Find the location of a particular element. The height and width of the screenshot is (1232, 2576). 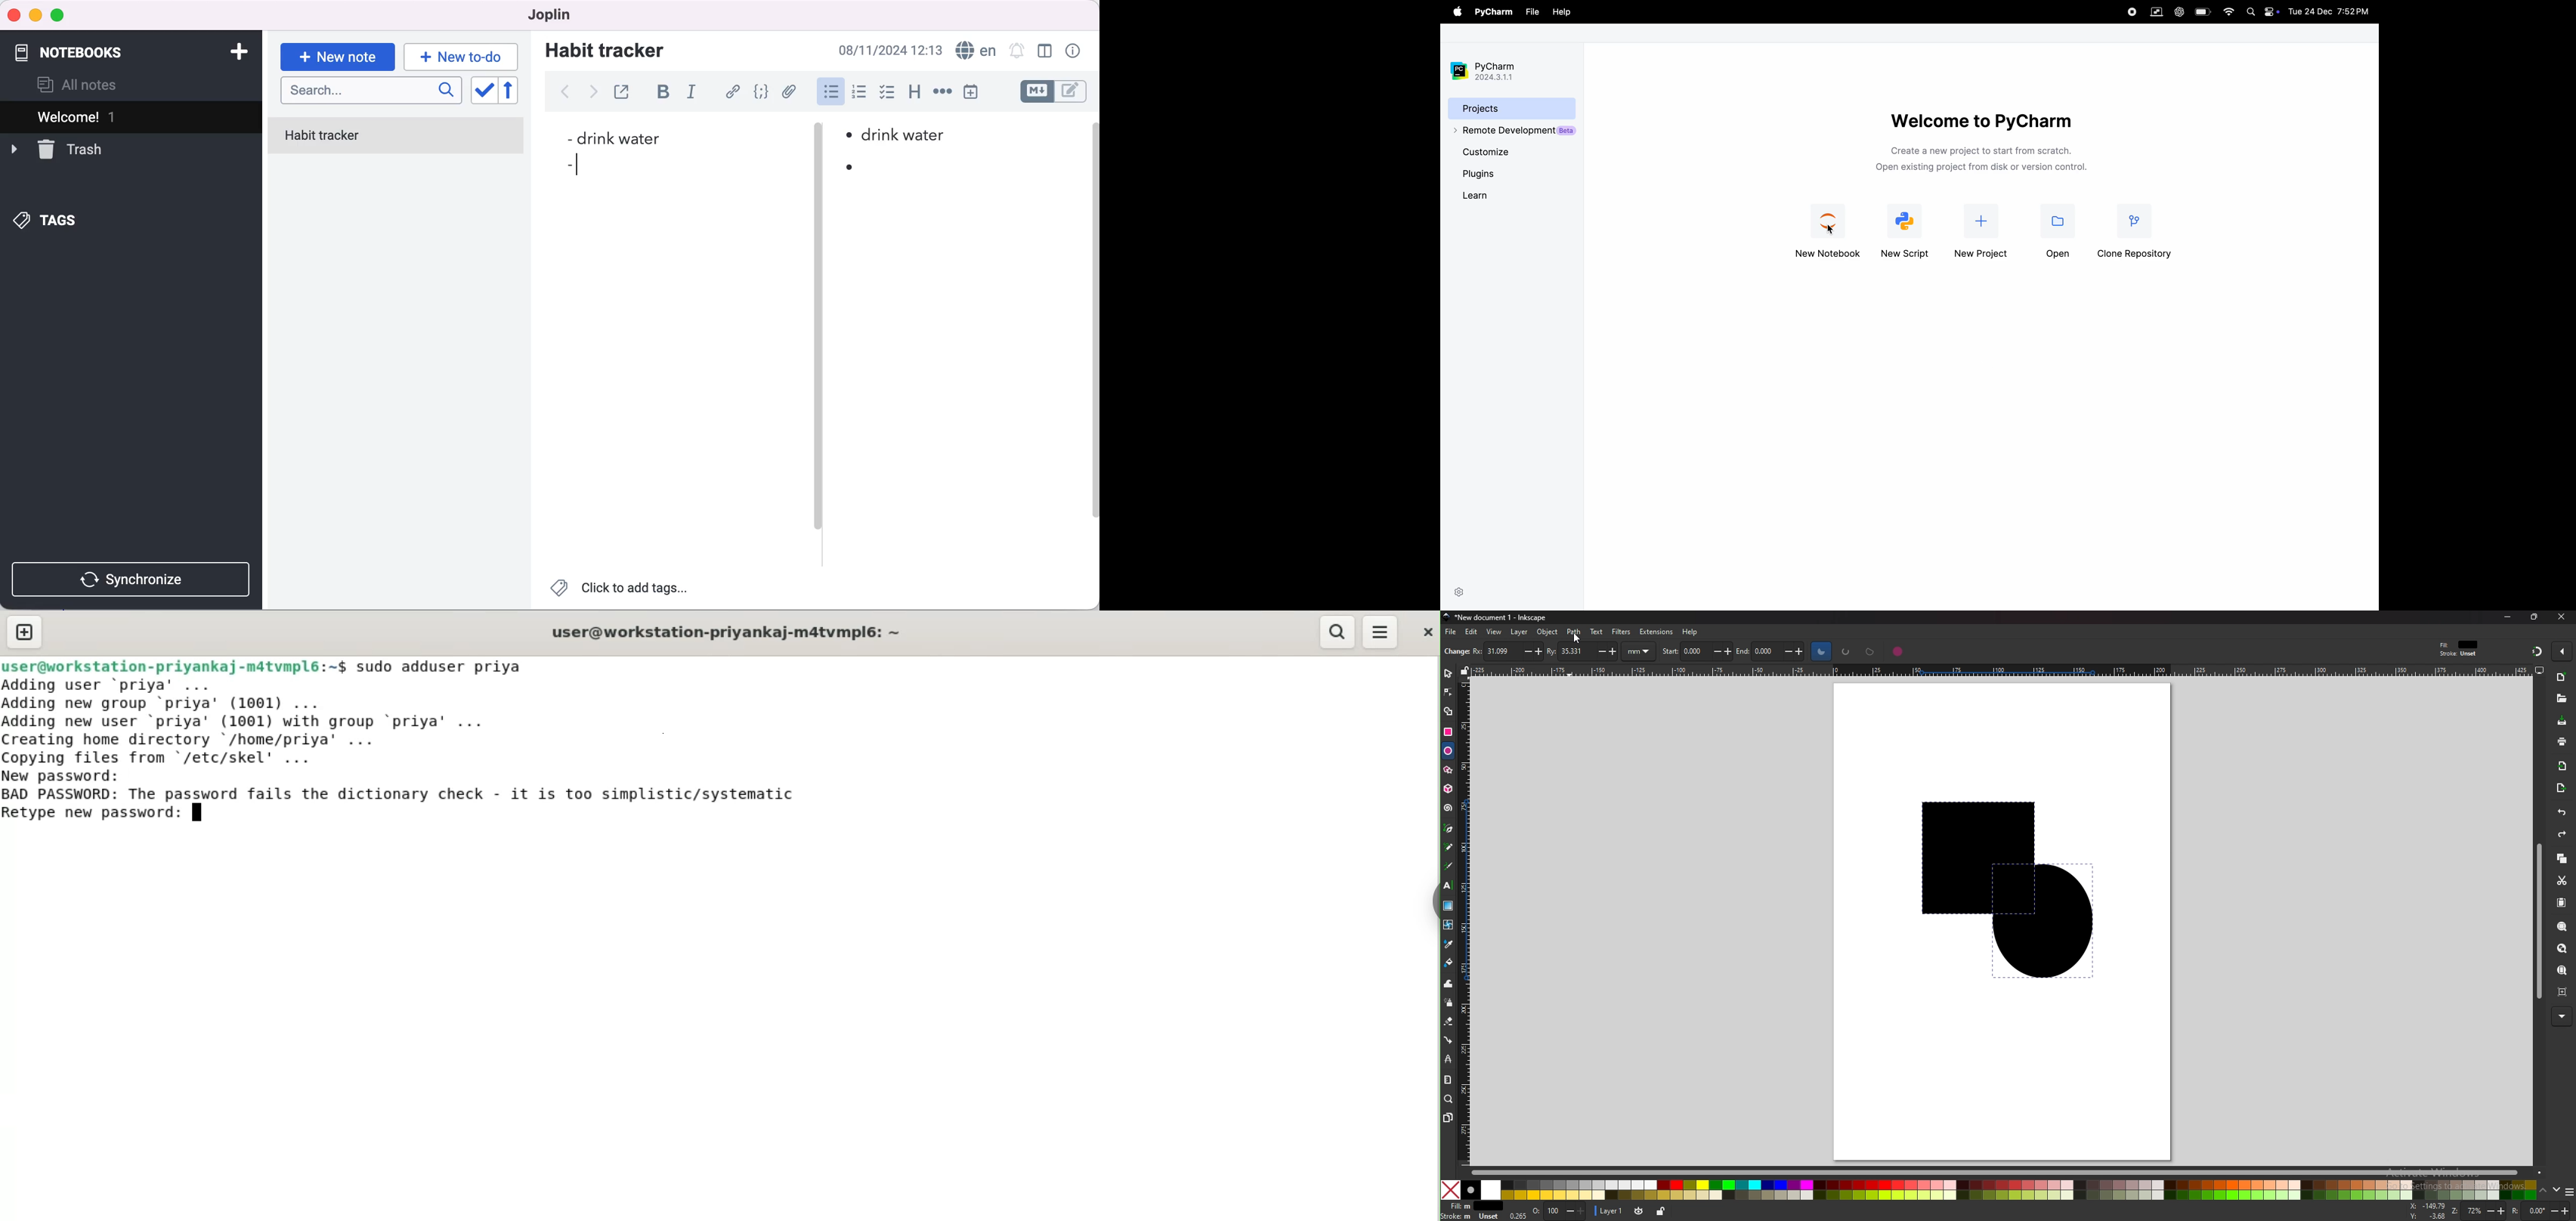

plugins is located at coordinates (1492, 171).